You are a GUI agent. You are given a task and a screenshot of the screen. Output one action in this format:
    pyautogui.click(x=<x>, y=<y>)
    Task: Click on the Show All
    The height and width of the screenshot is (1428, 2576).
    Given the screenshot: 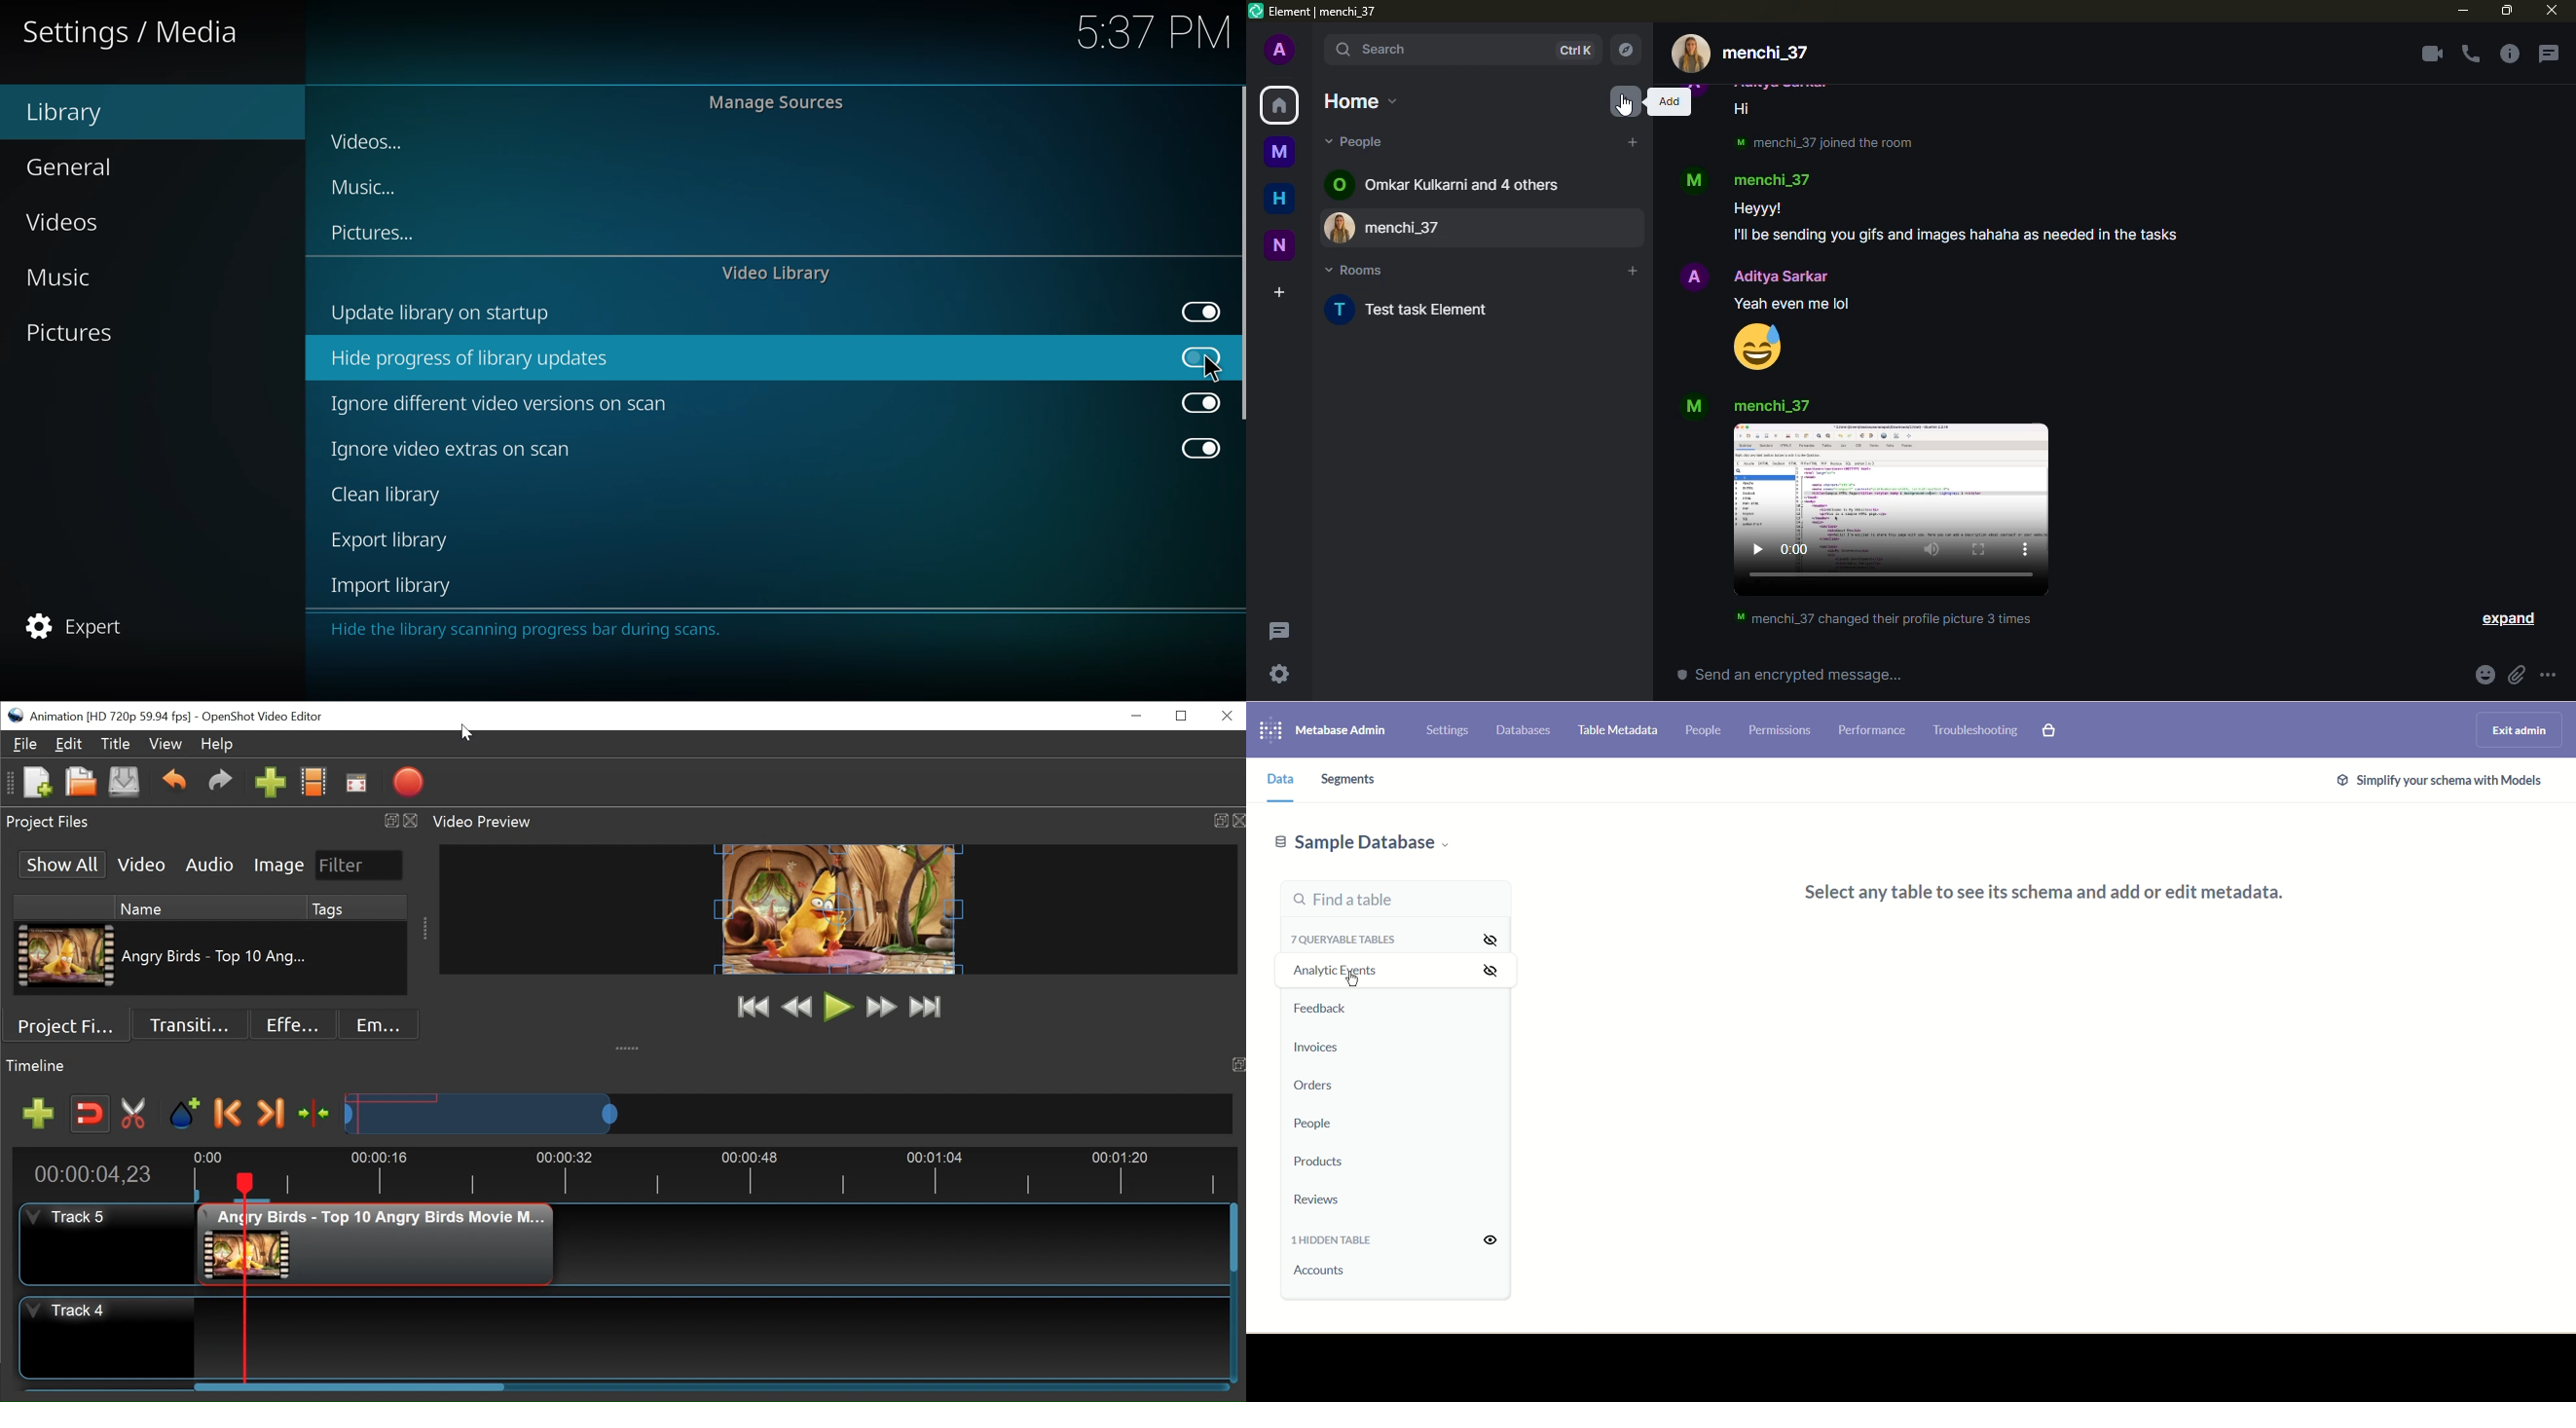 What is the action you would take?
    pyautogui.click(x=64, y=865)
    